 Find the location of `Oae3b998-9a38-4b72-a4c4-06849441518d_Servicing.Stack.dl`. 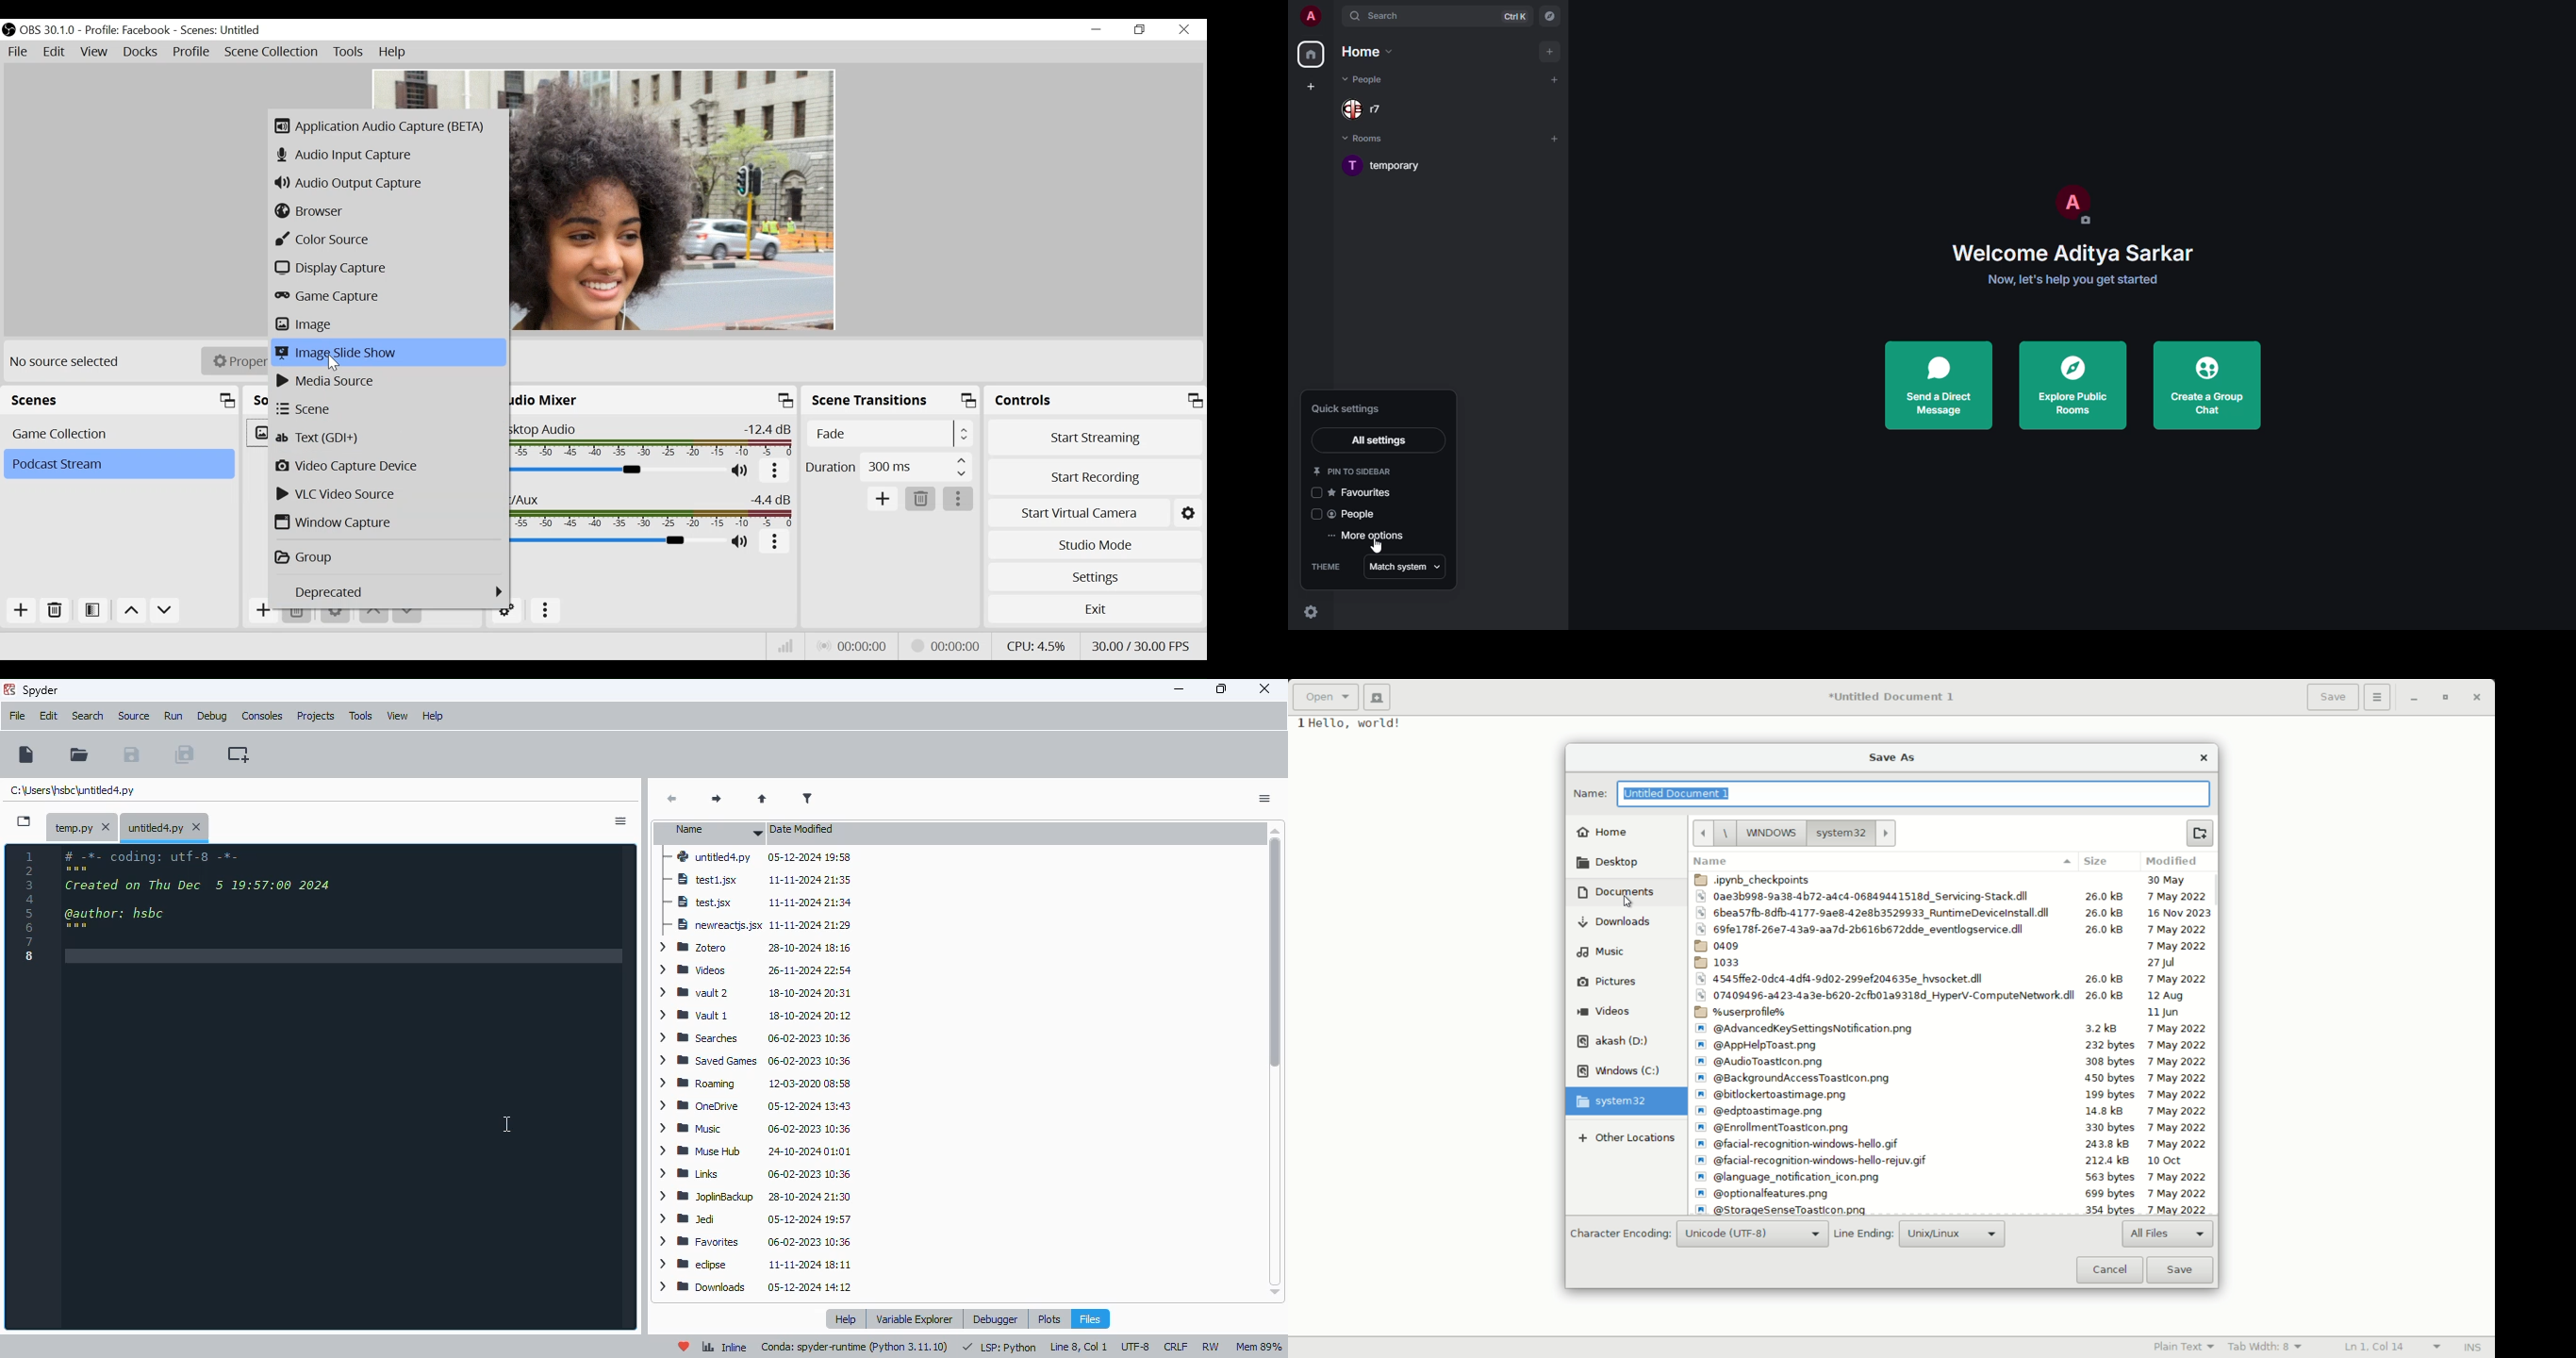

Oae3b998-9a38-4b72-a4c4-06849441518d_Servicing.Stack.dl is located at coordinates (1954, 897).